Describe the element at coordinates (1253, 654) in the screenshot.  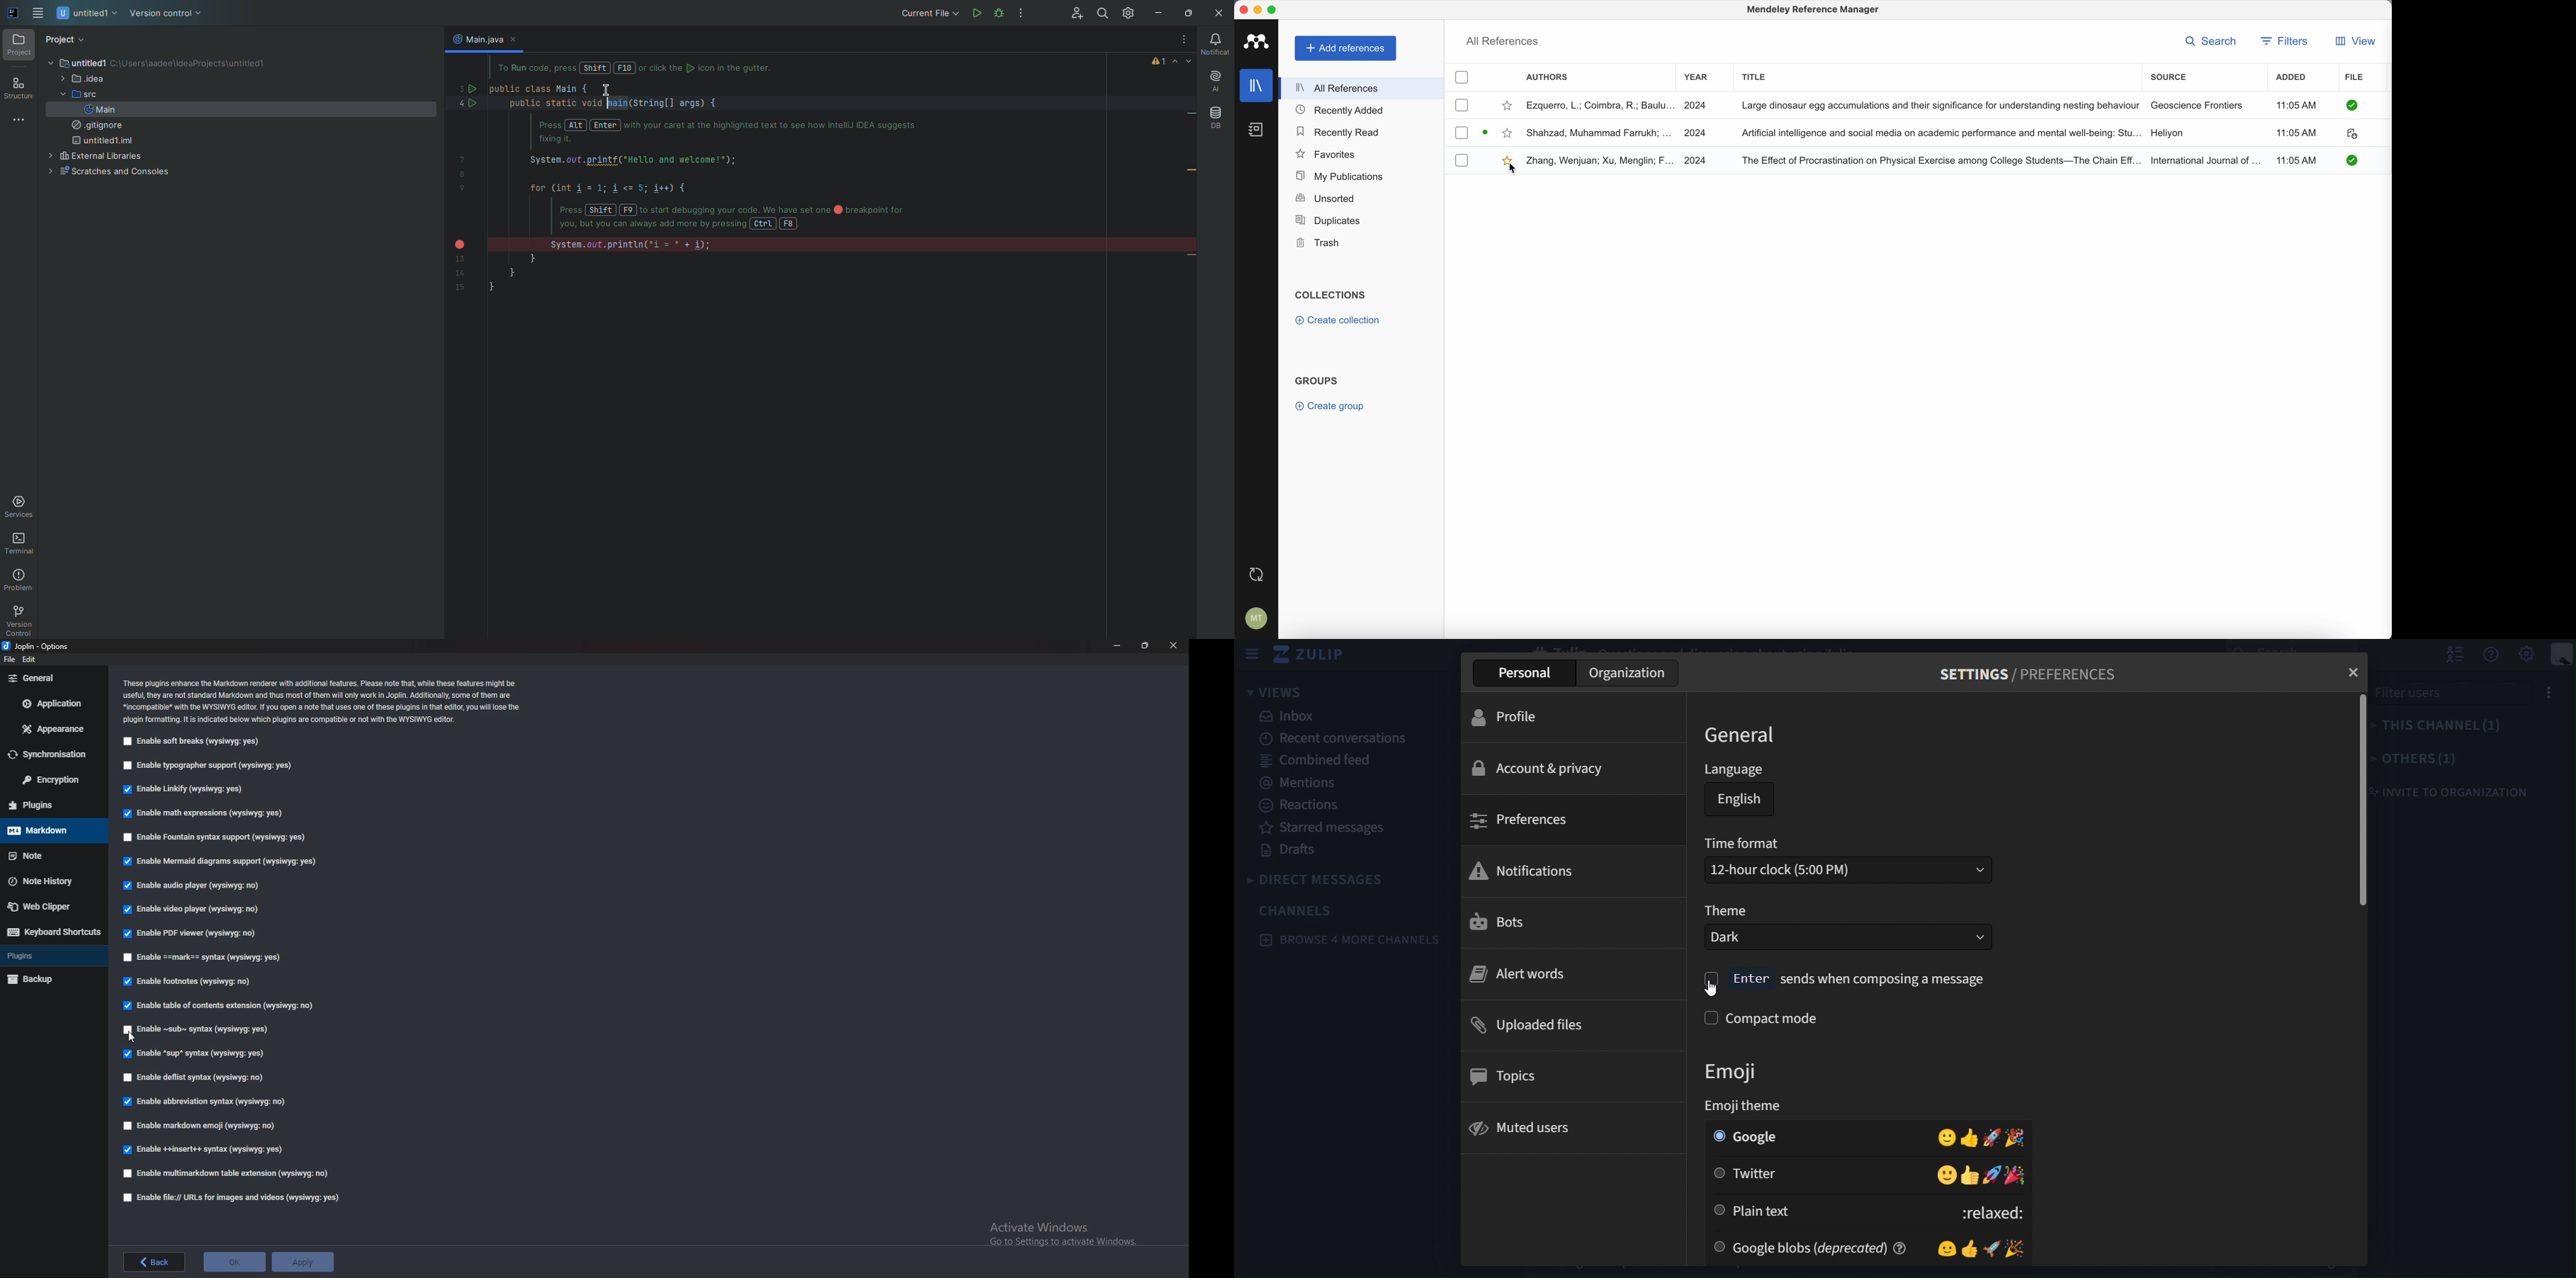
I see `sidebar` at that location.